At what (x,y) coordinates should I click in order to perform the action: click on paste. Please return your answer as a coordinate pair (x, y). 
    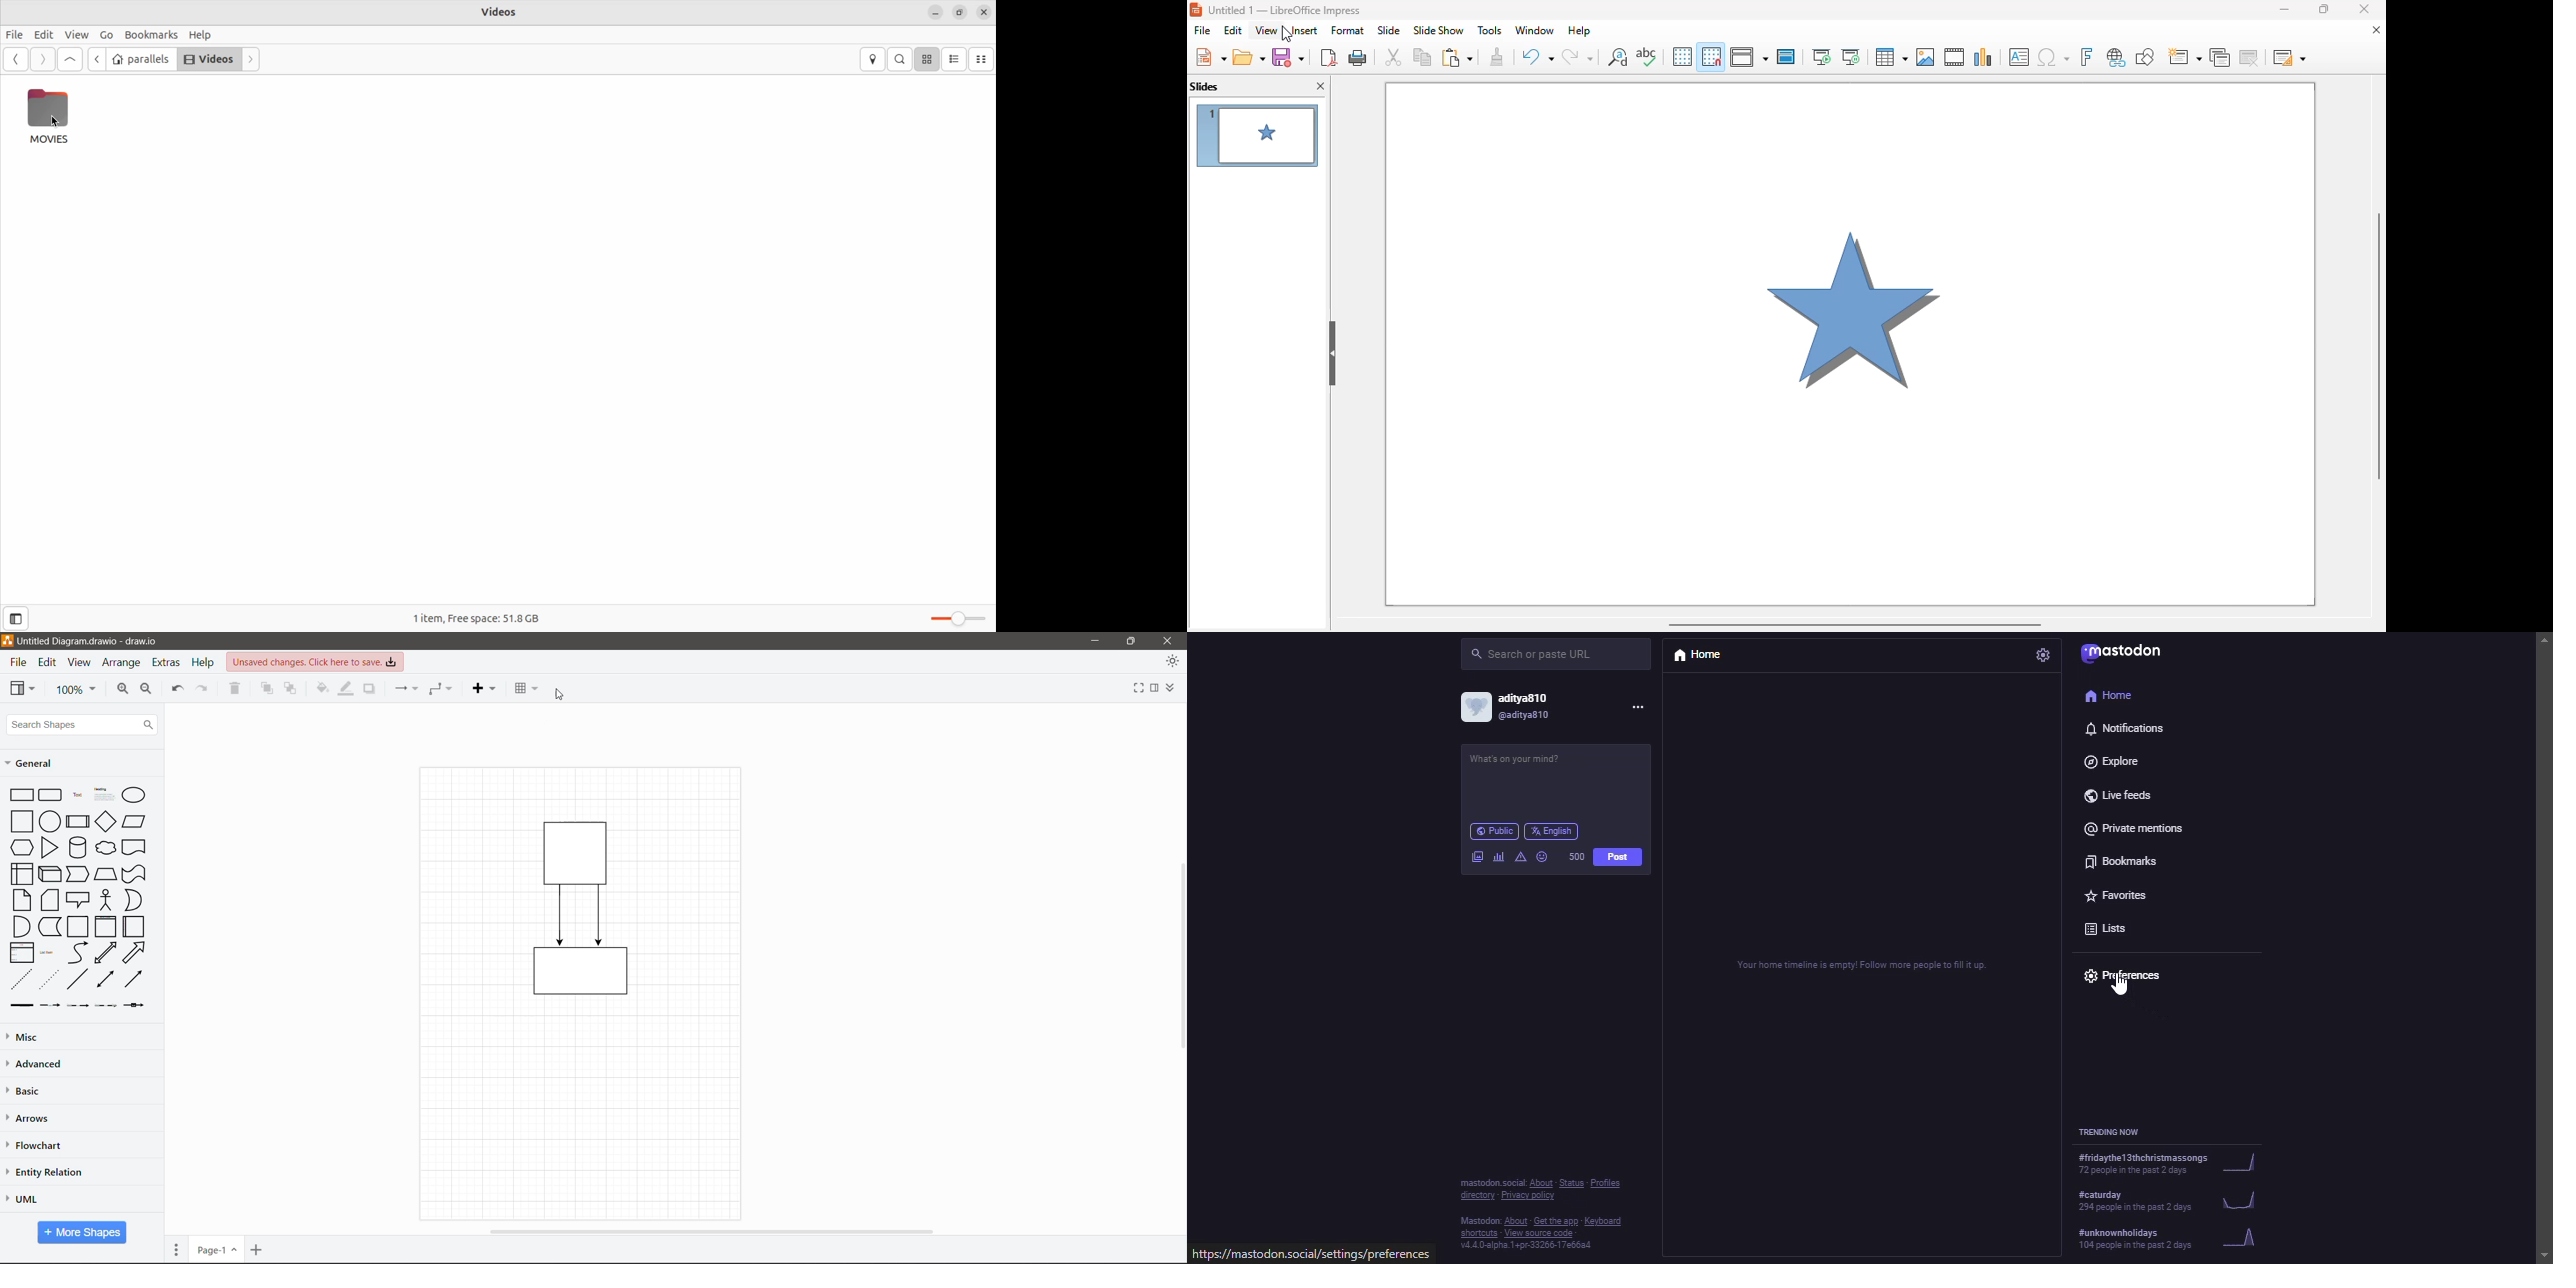
    Looking at the image, I should click on (1456, 57).